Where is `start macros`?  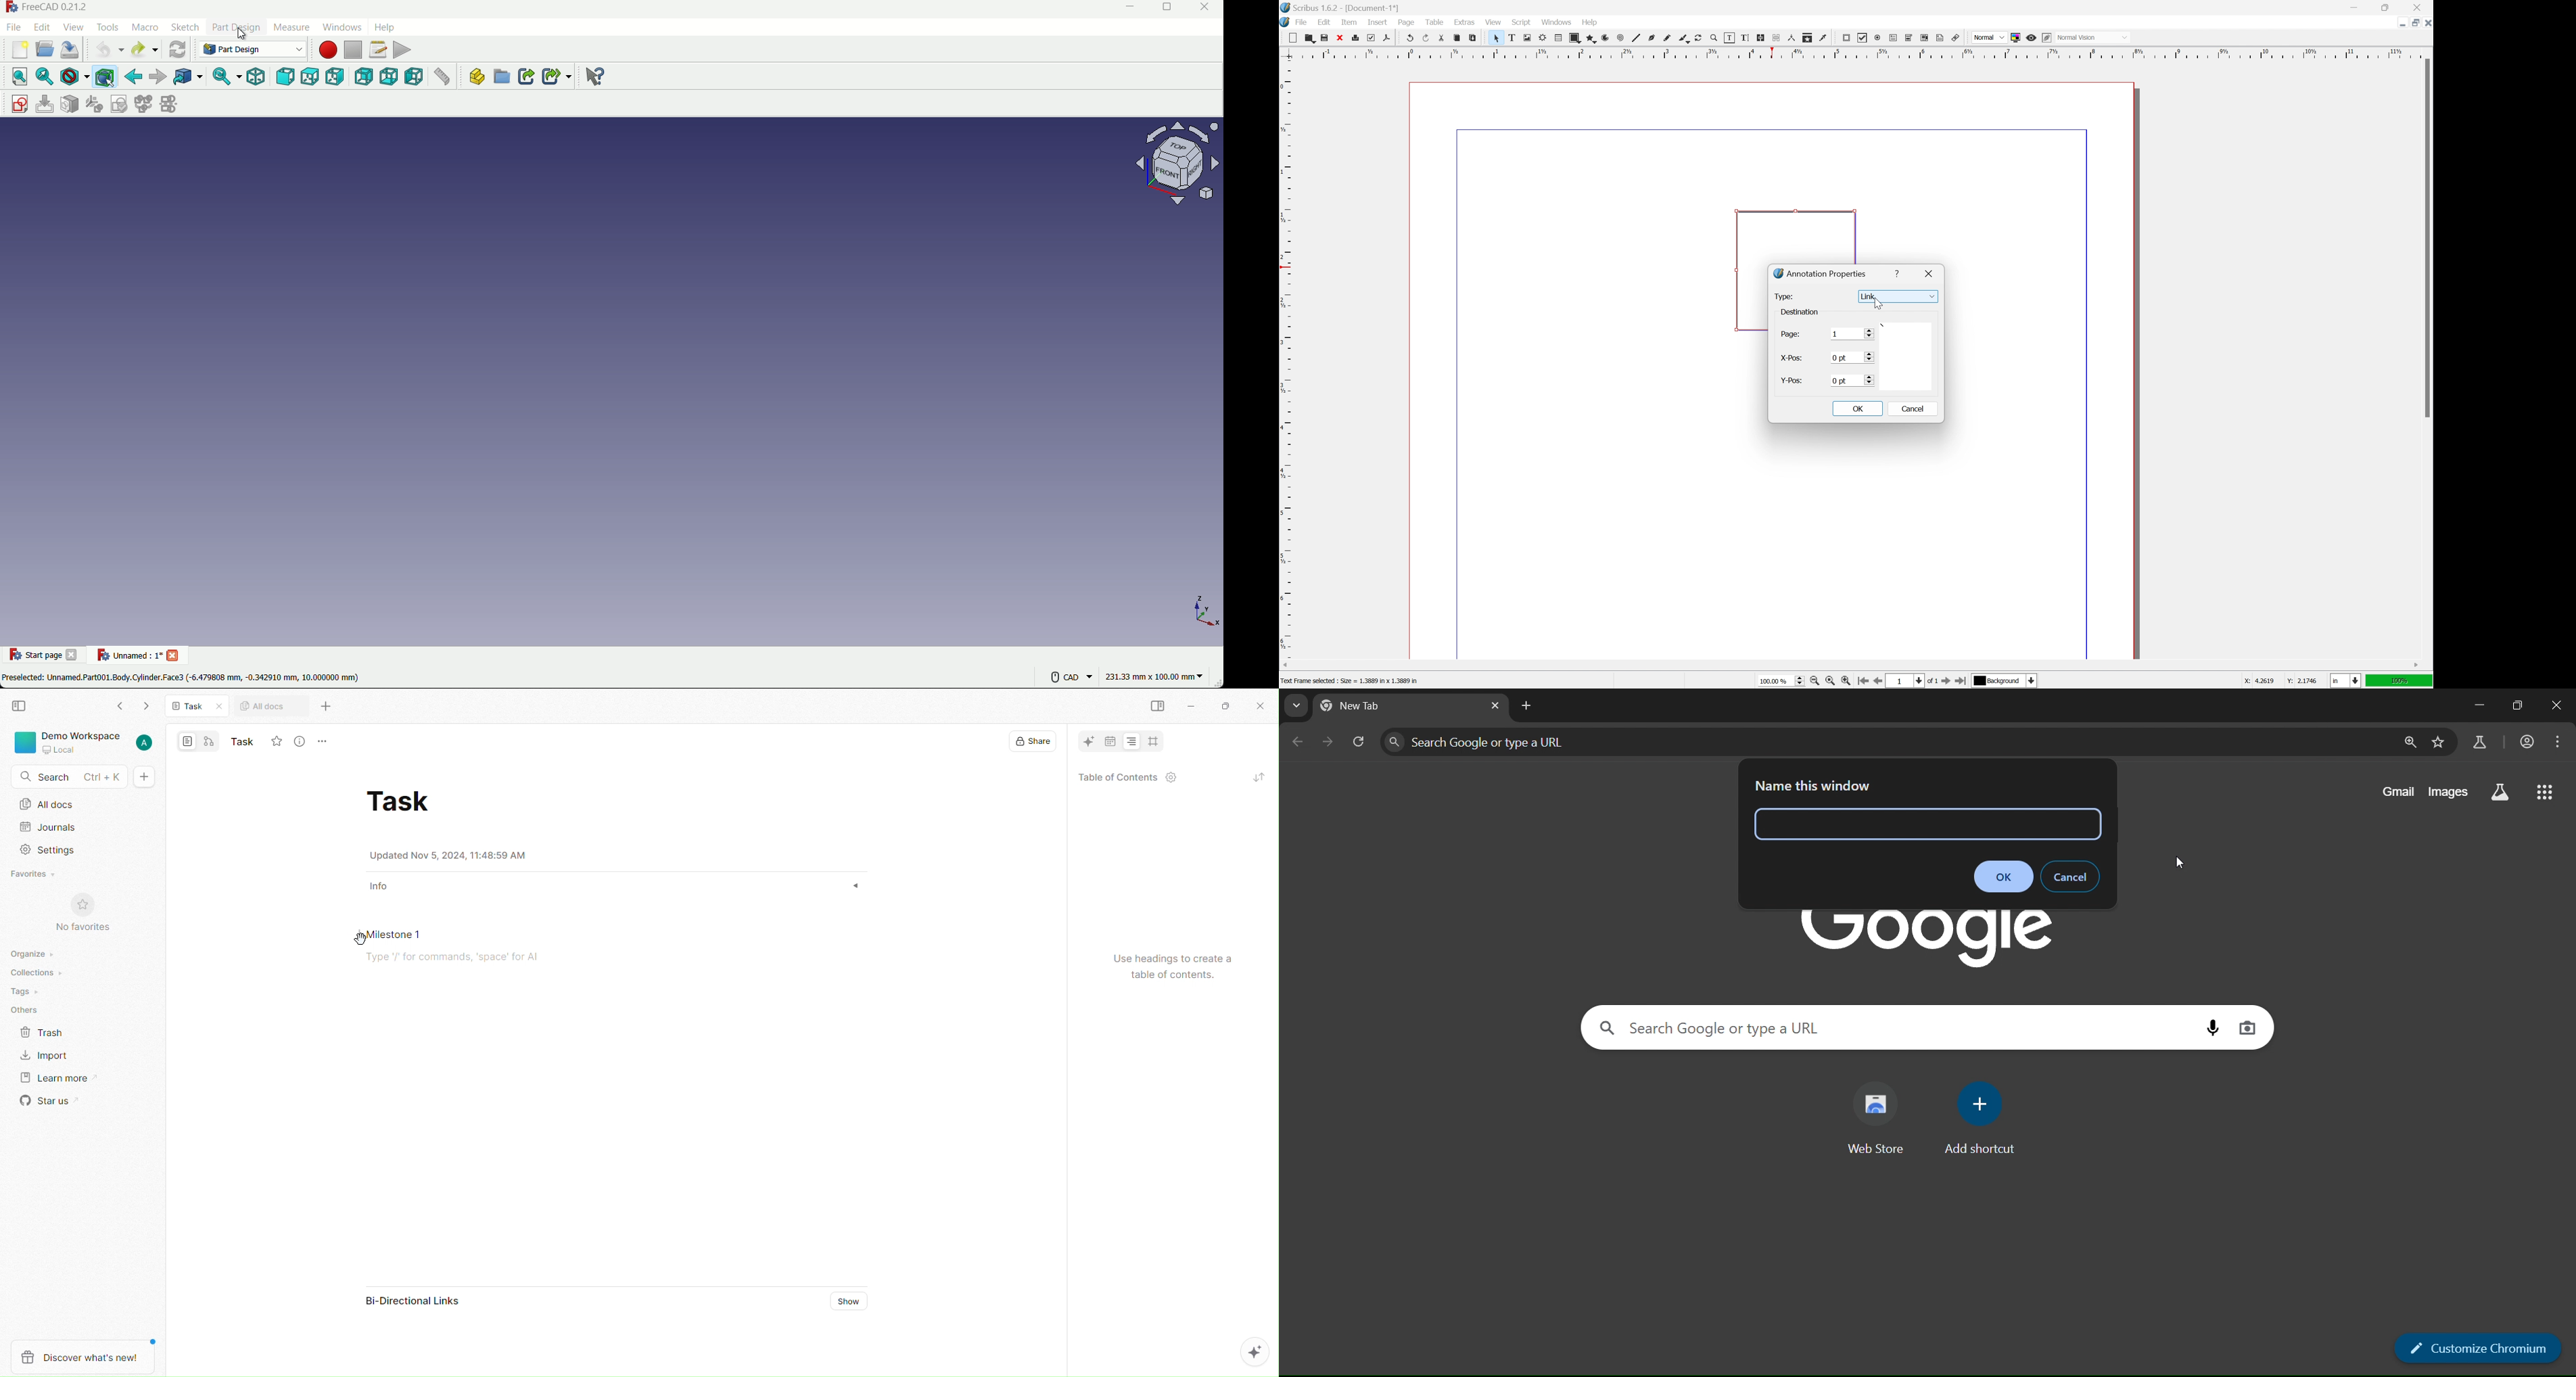 start macros is located at coordinates (329, 50).